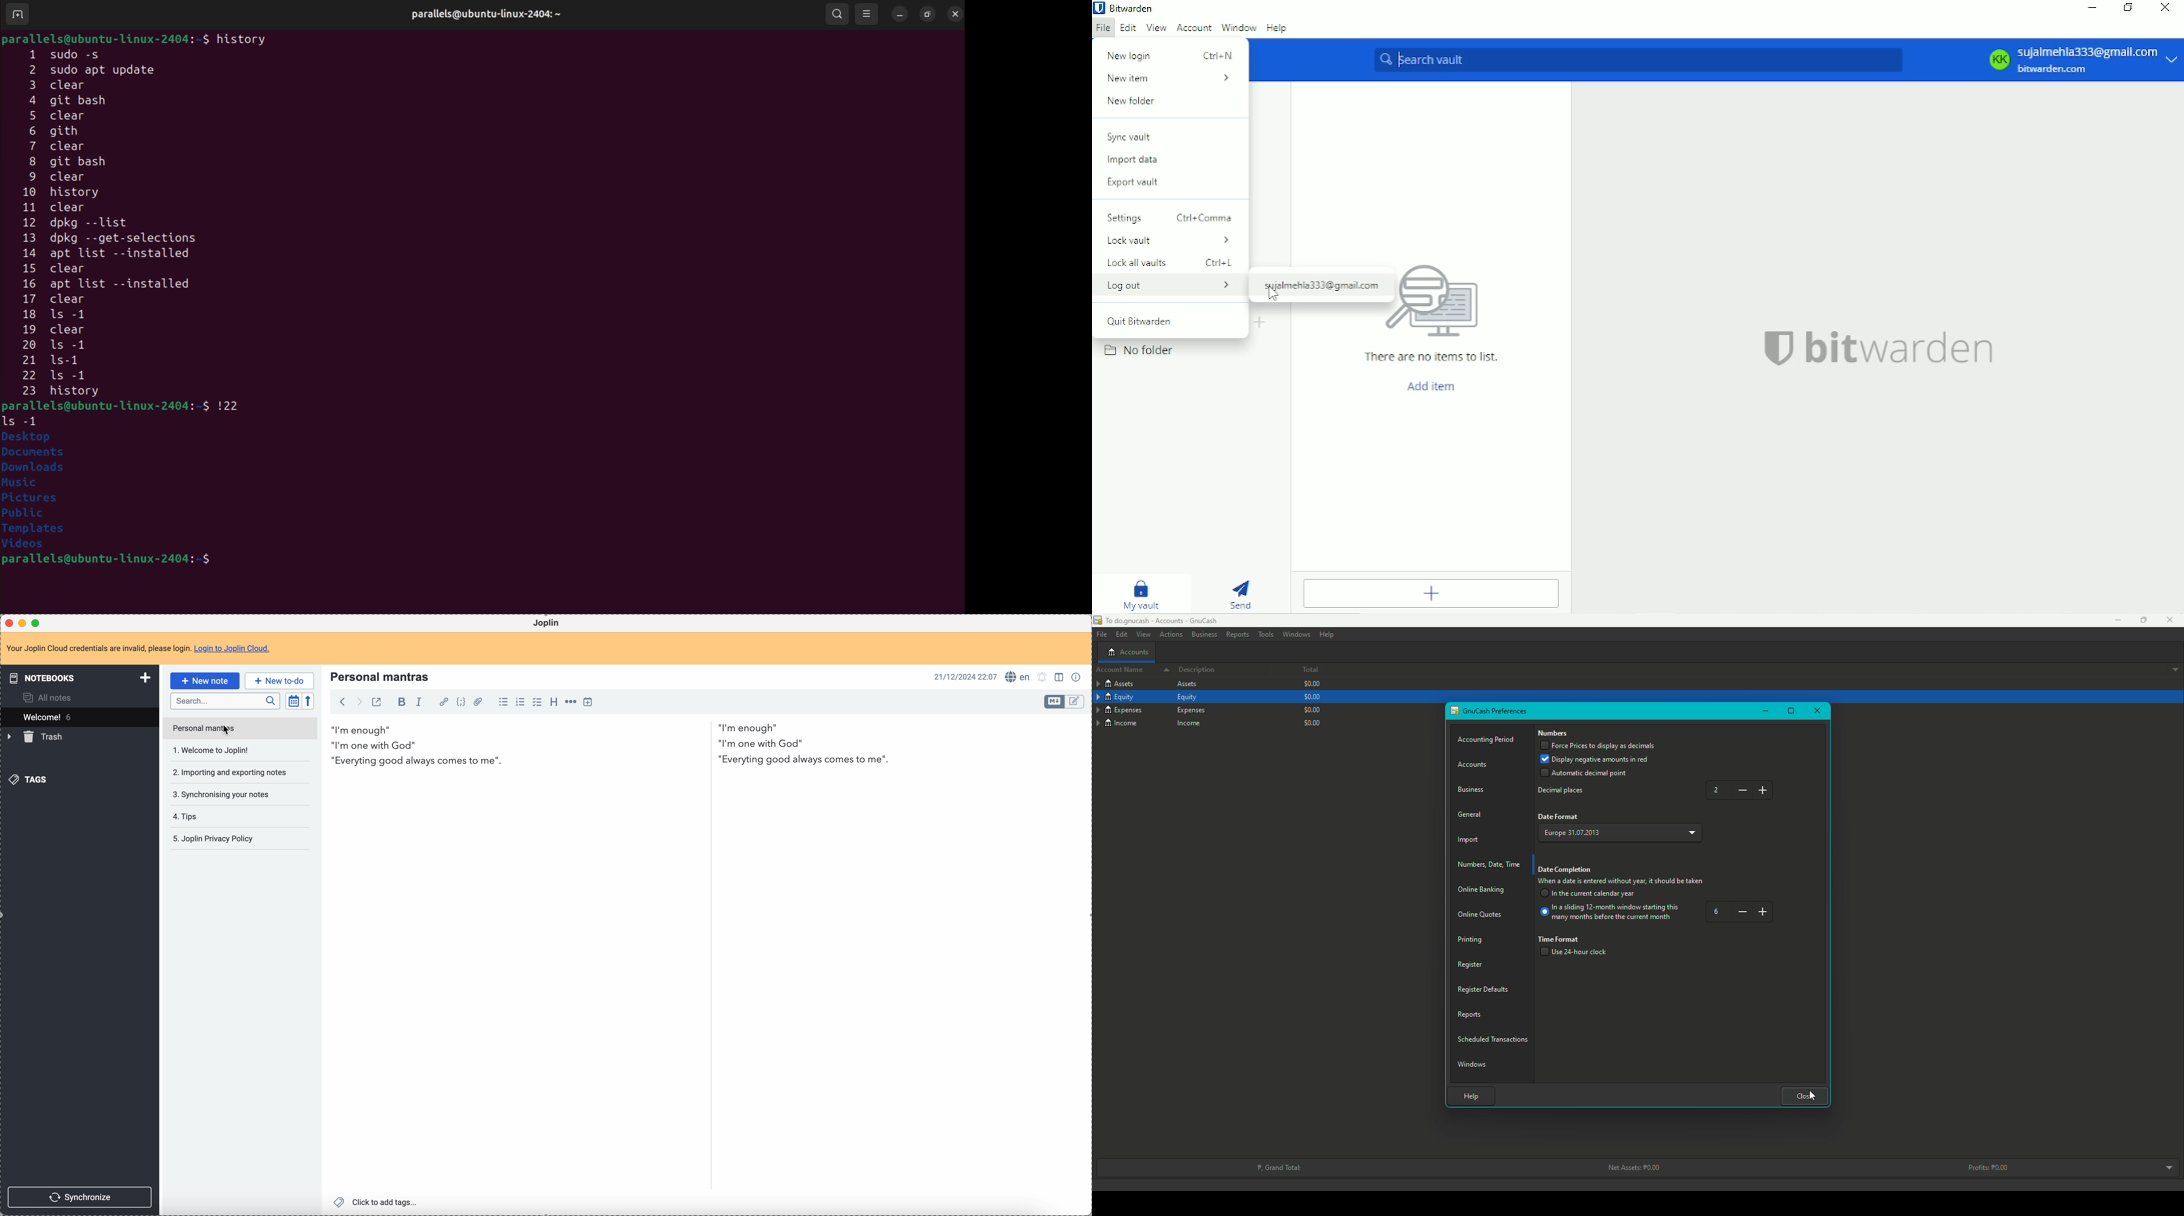 The width and height of the screenshot is (2184, 1232). What do you see at coordinates (1169, 79) in the screenshot?
I see `New item >` at bounding box center [1169, 79].